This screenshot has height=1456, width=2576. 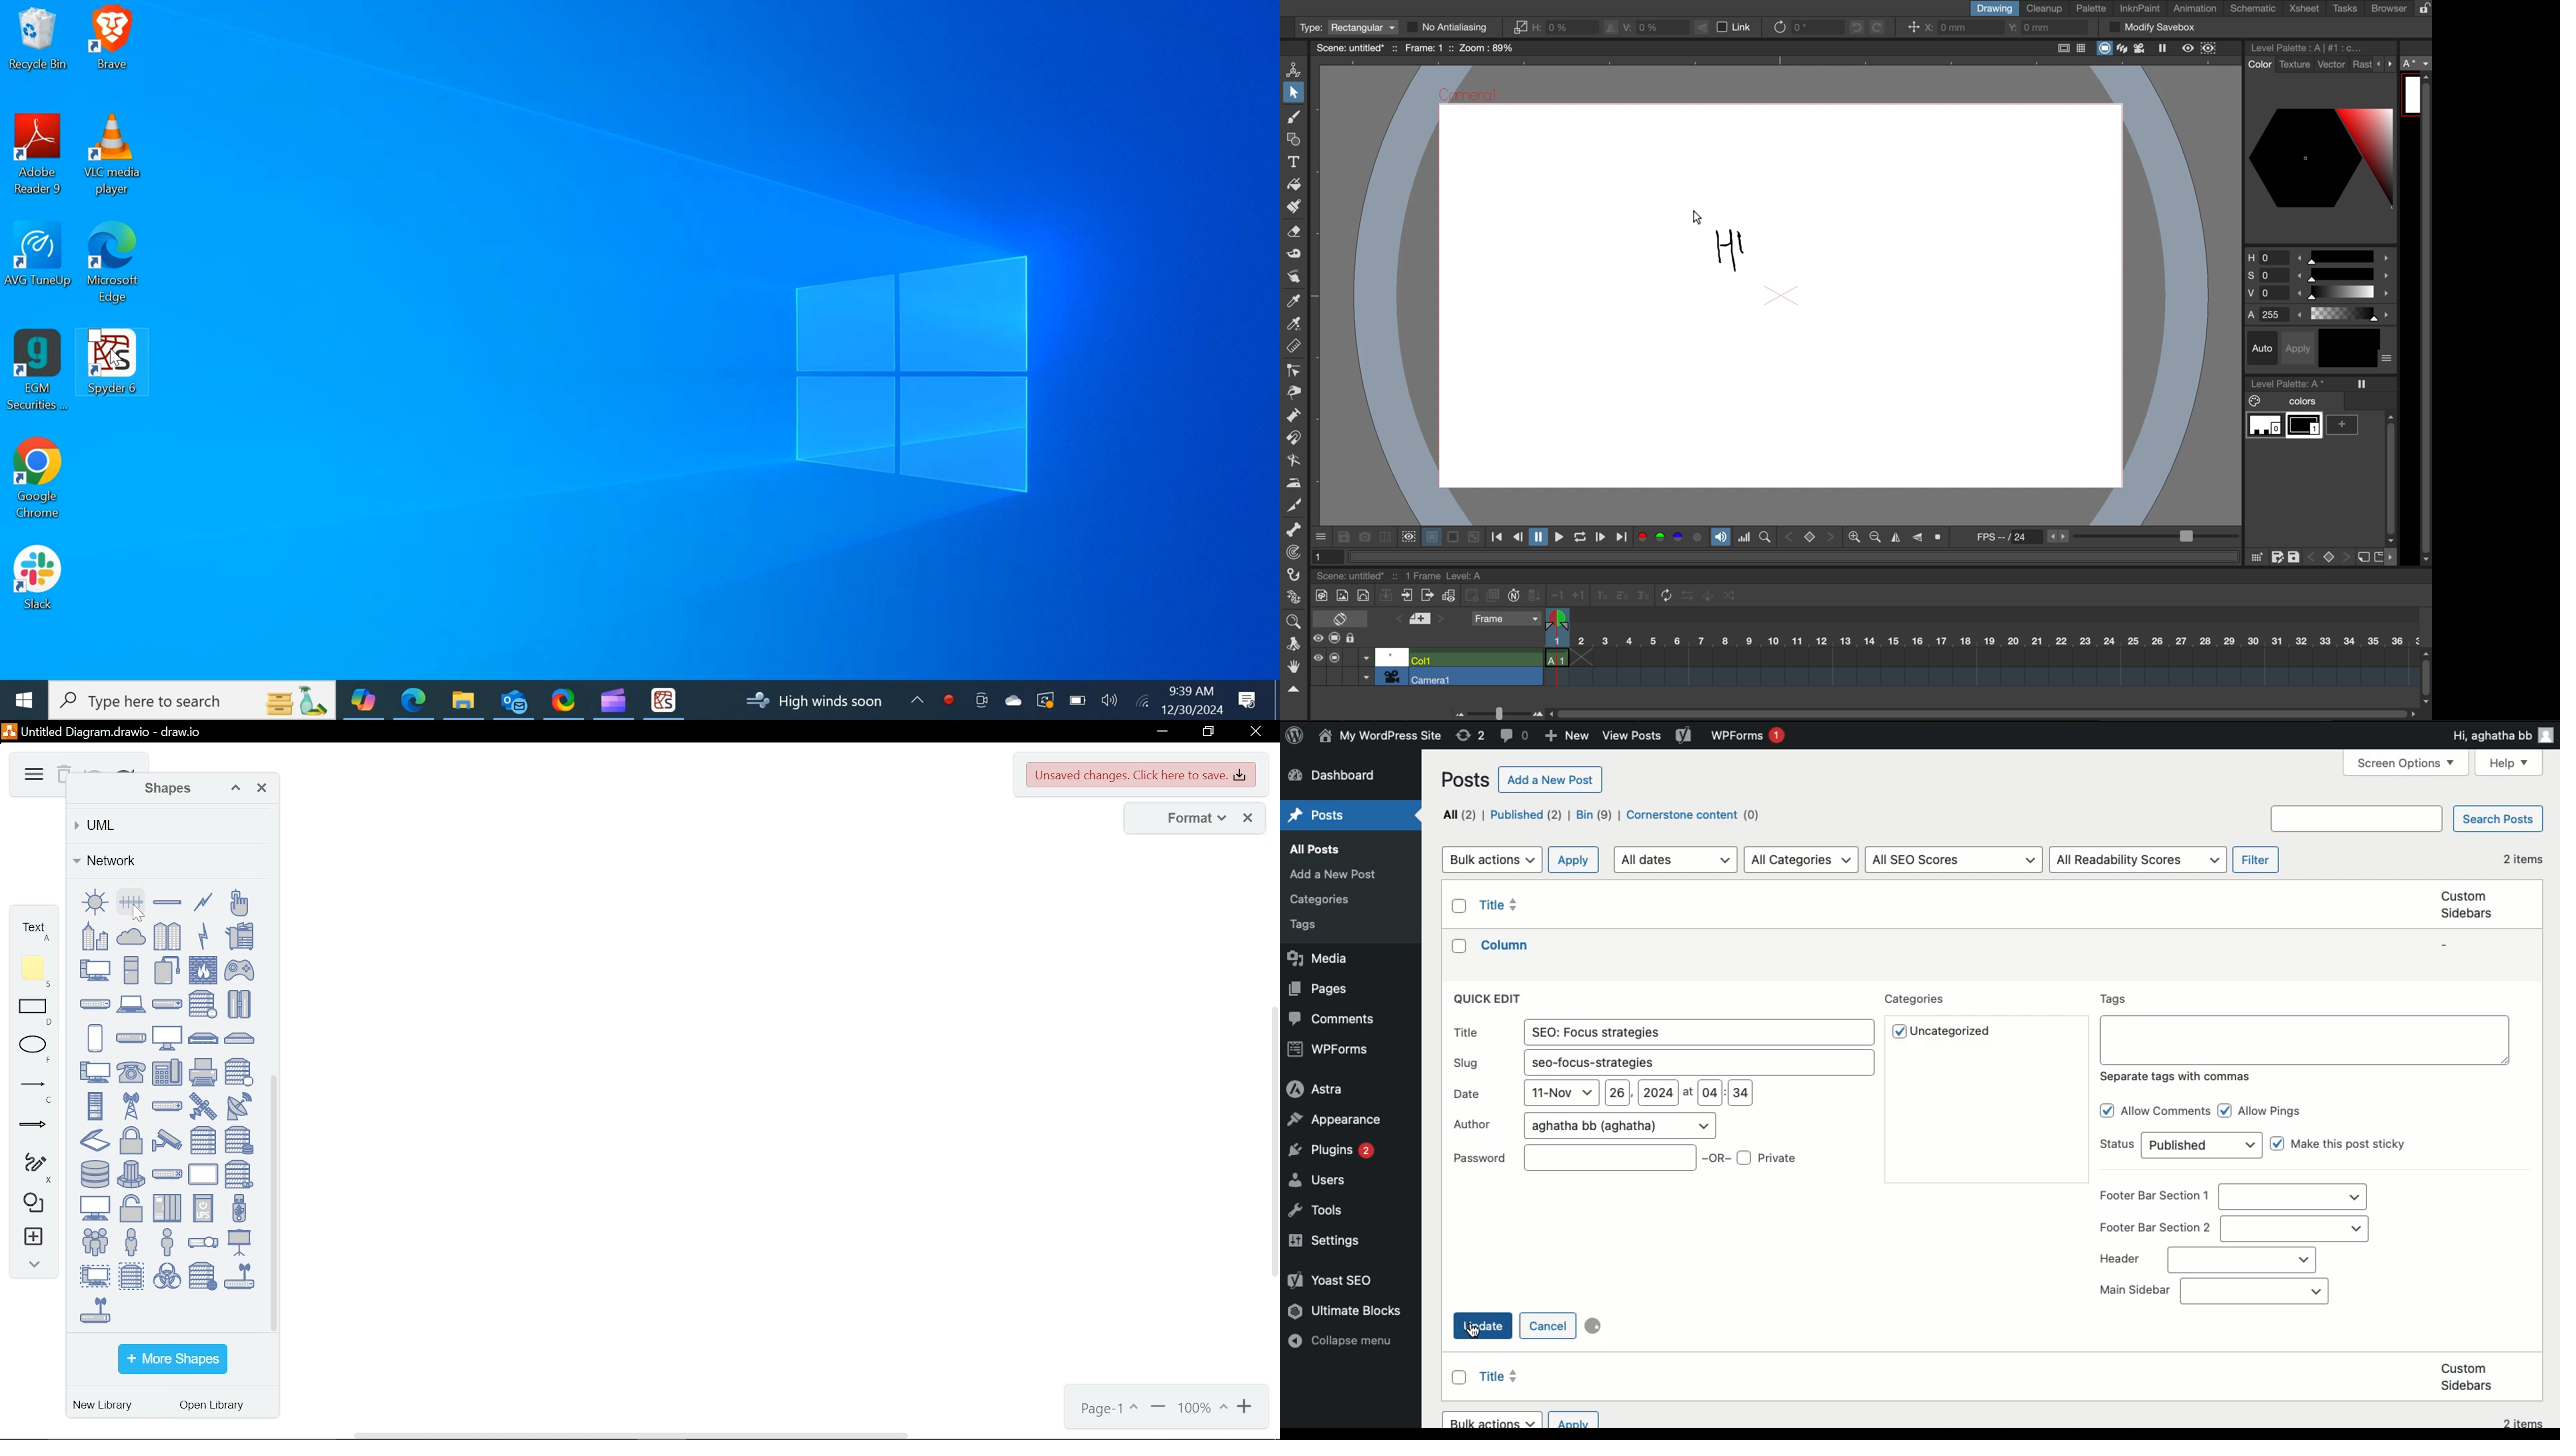 What do you see at coordinates (2167, 1112) in the screenshot?
I see `Allow comments` at bounding box center [2167, 1112].